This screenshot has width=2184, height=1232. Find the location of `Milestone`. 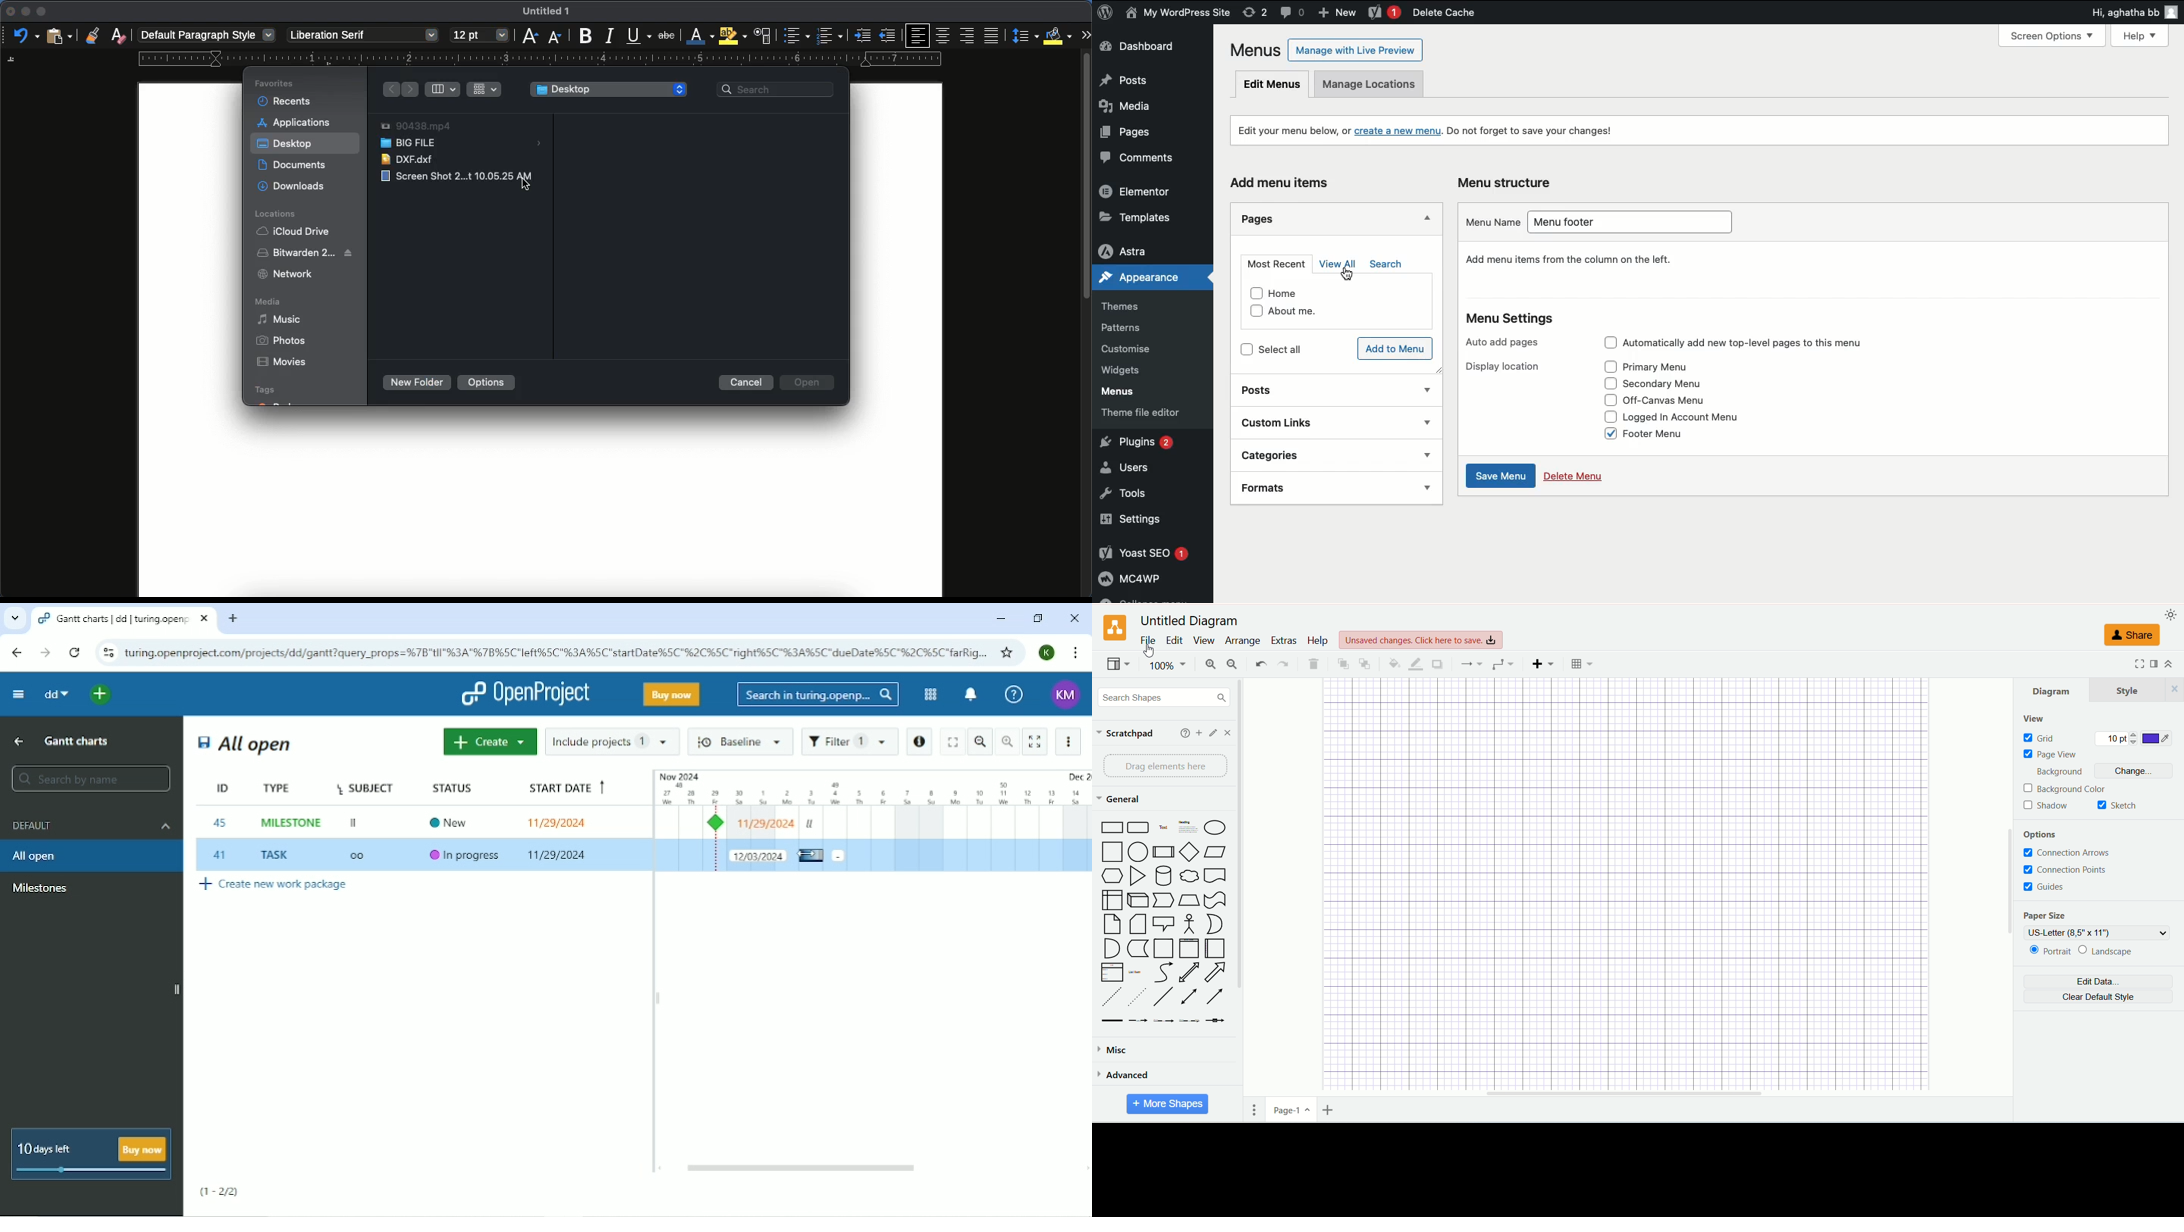

Milestone is located at coordinates (41, 888).